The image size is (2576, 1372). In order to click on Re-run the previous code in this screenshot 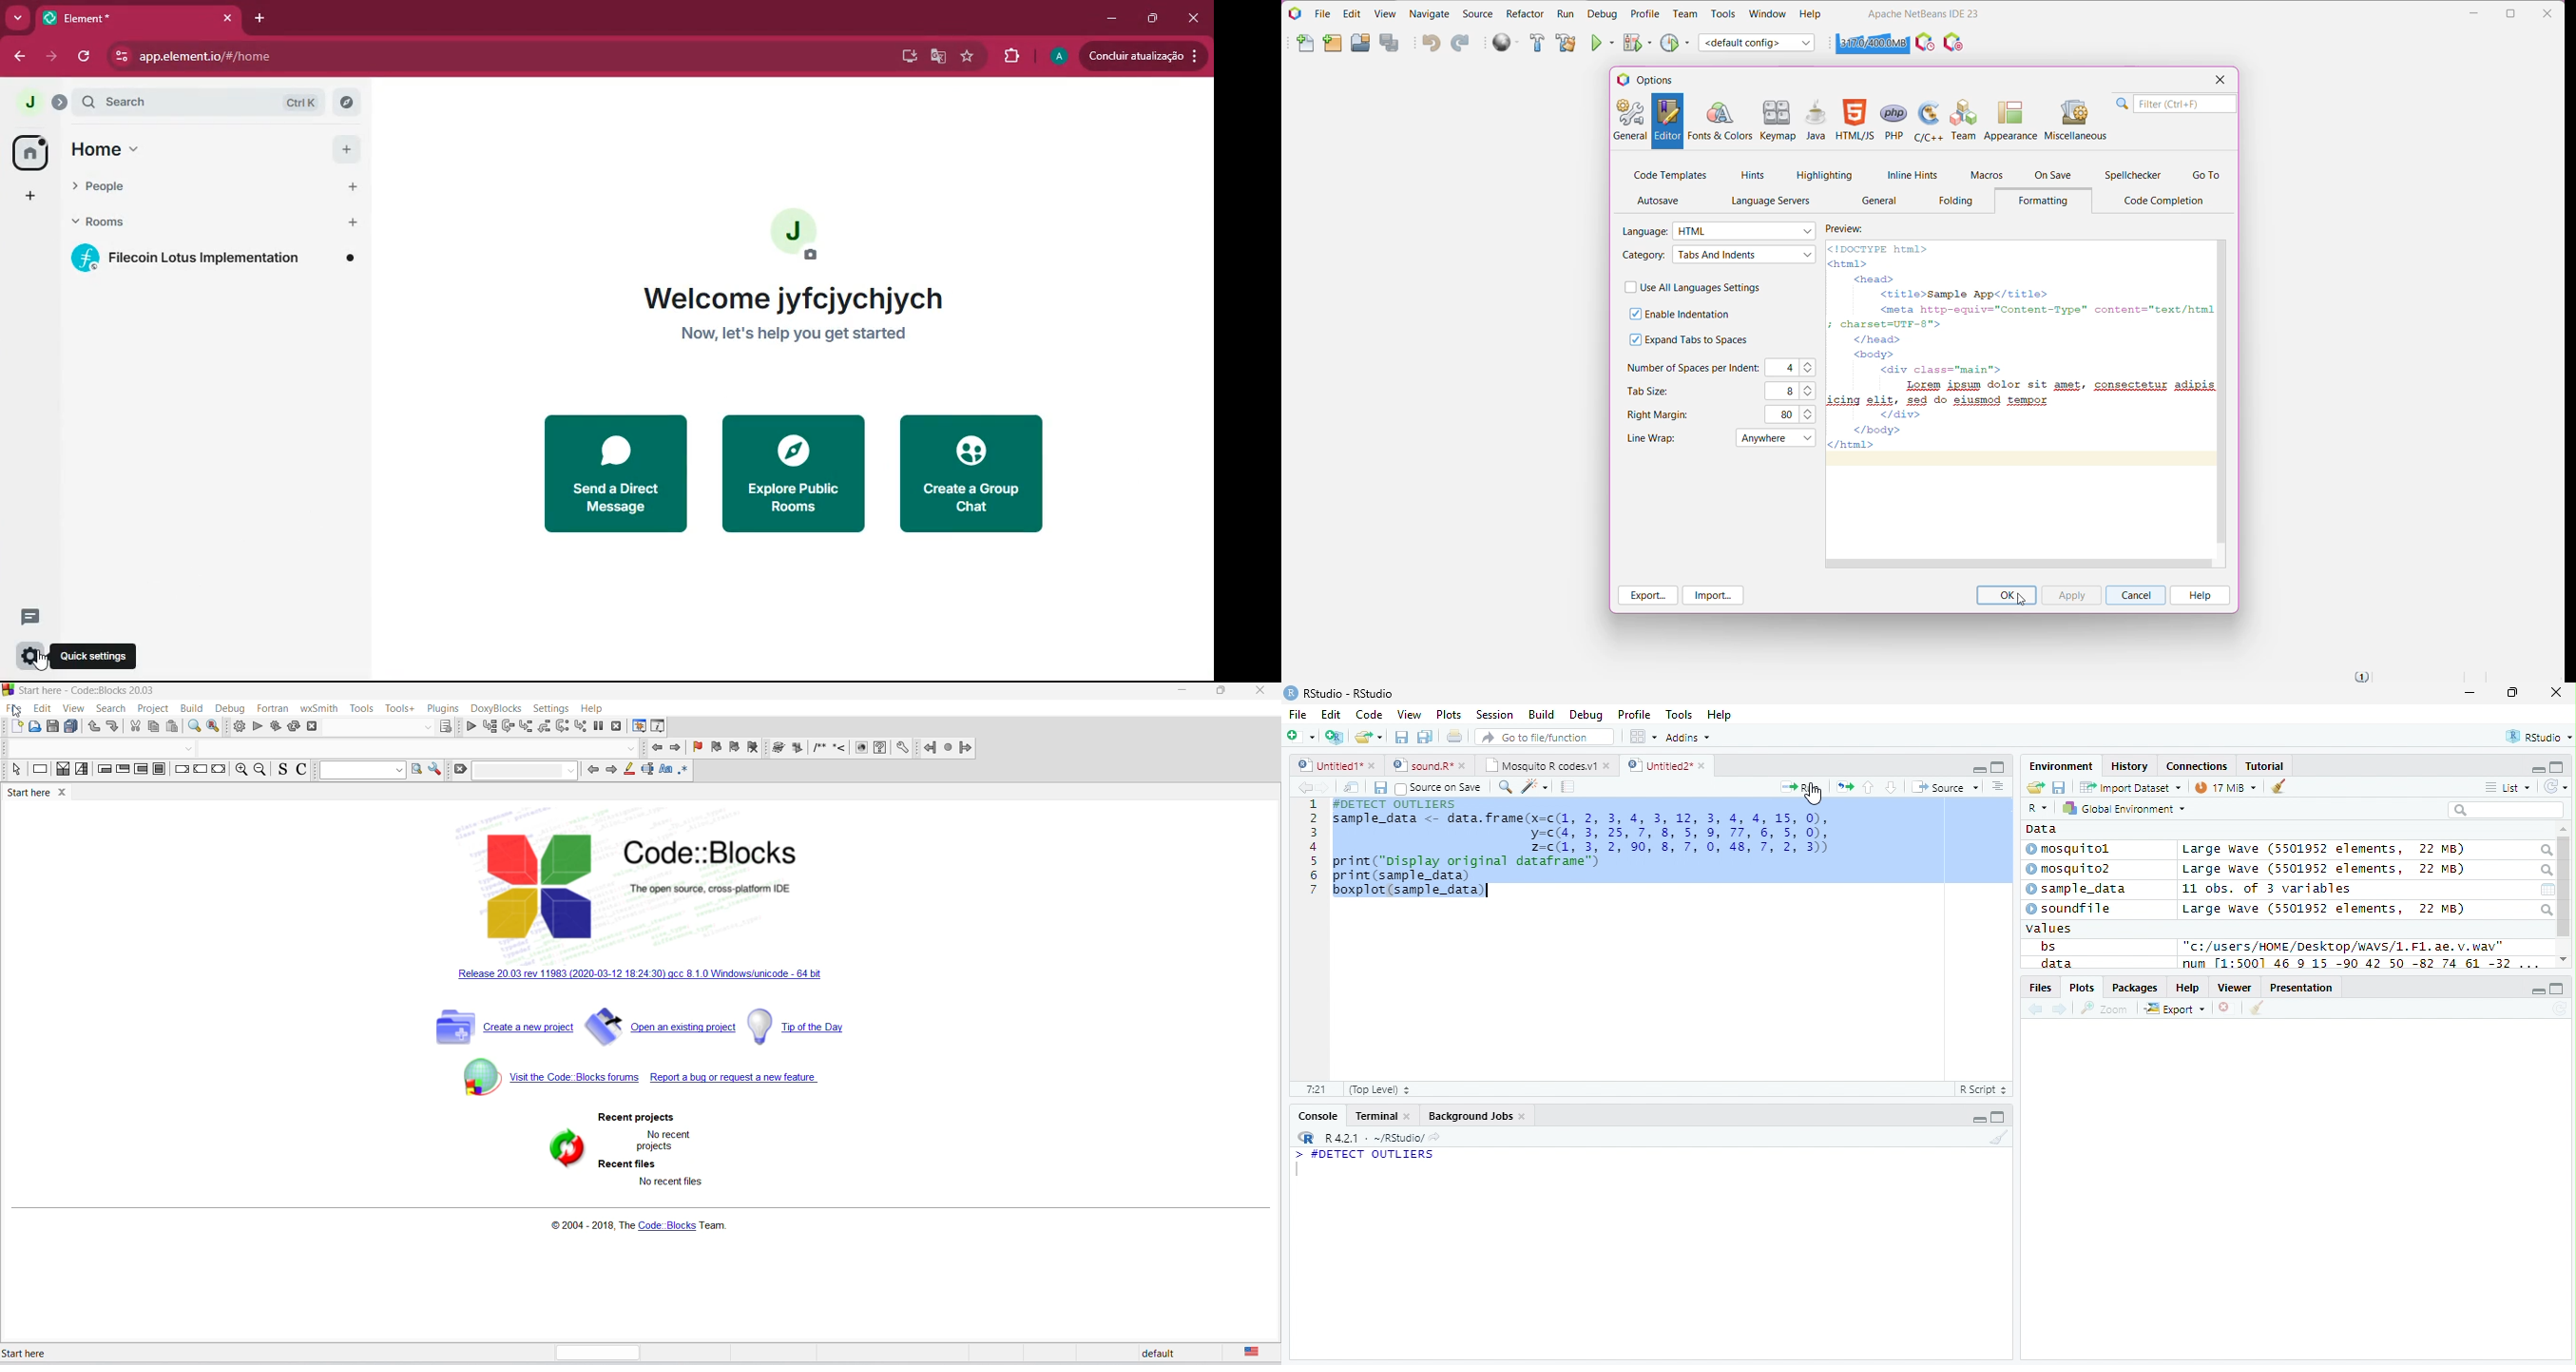, I will do `click(1844, 787)`.